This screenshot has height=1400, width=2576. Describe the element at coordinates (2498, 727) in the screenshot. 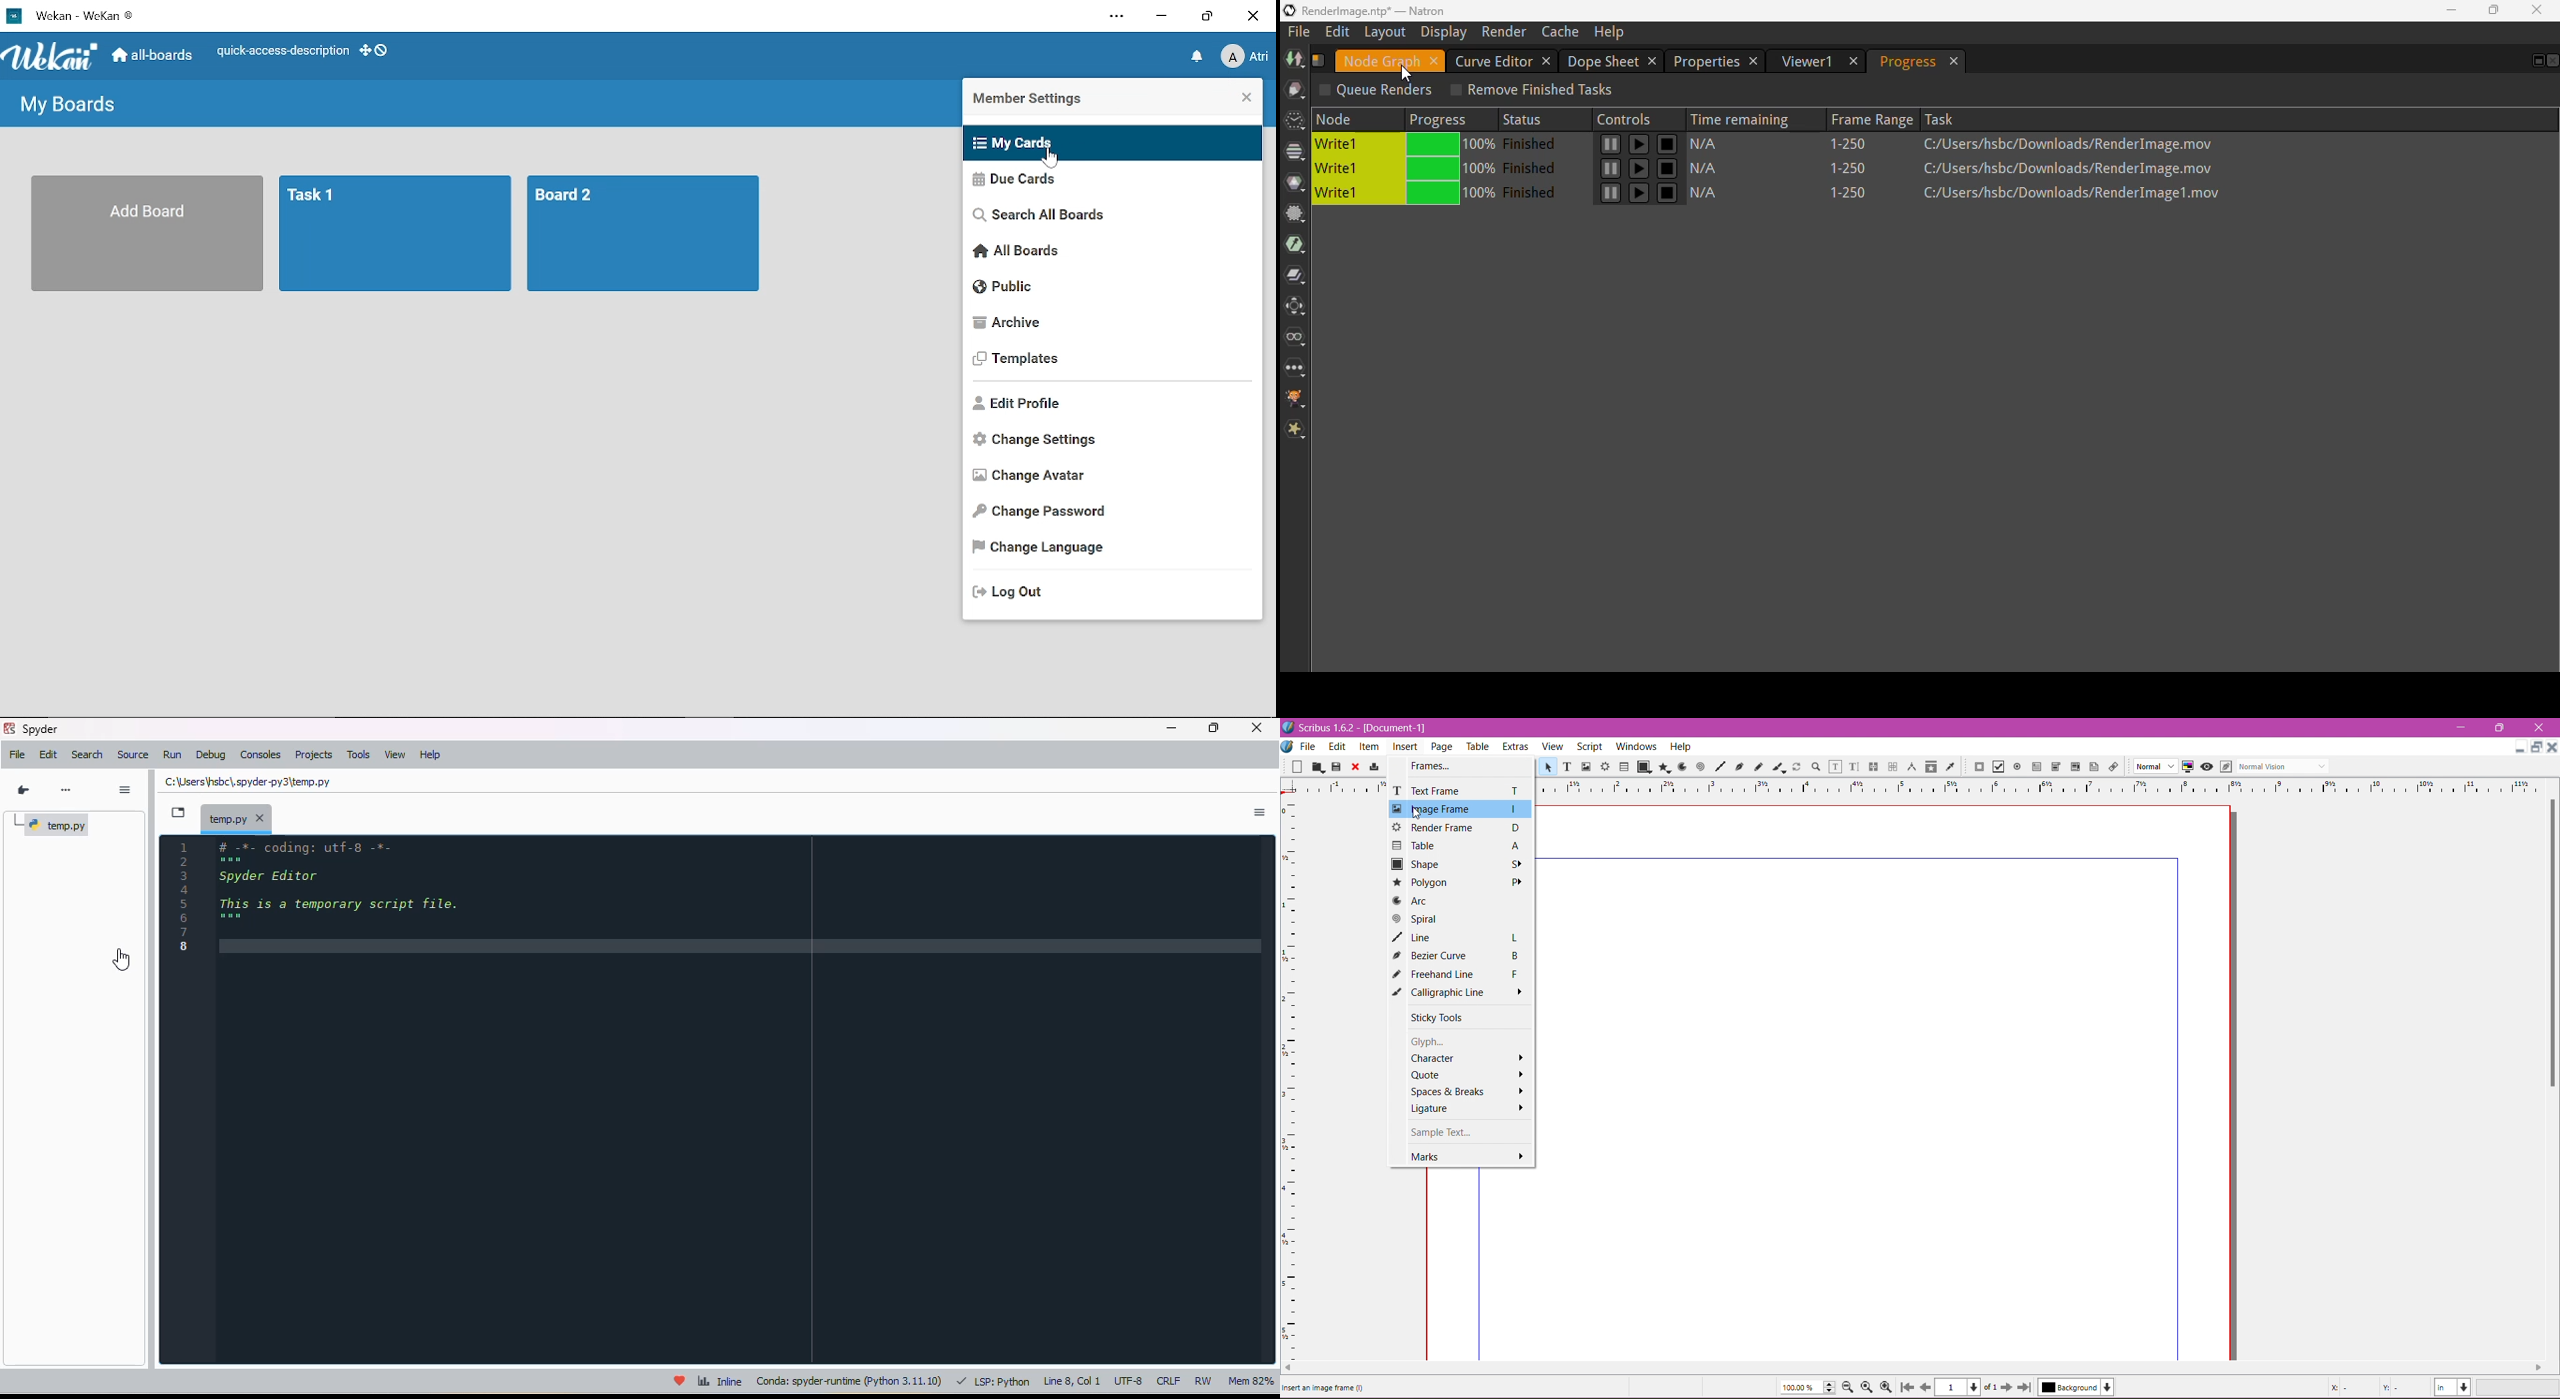

I see `Restore Down` at that location.